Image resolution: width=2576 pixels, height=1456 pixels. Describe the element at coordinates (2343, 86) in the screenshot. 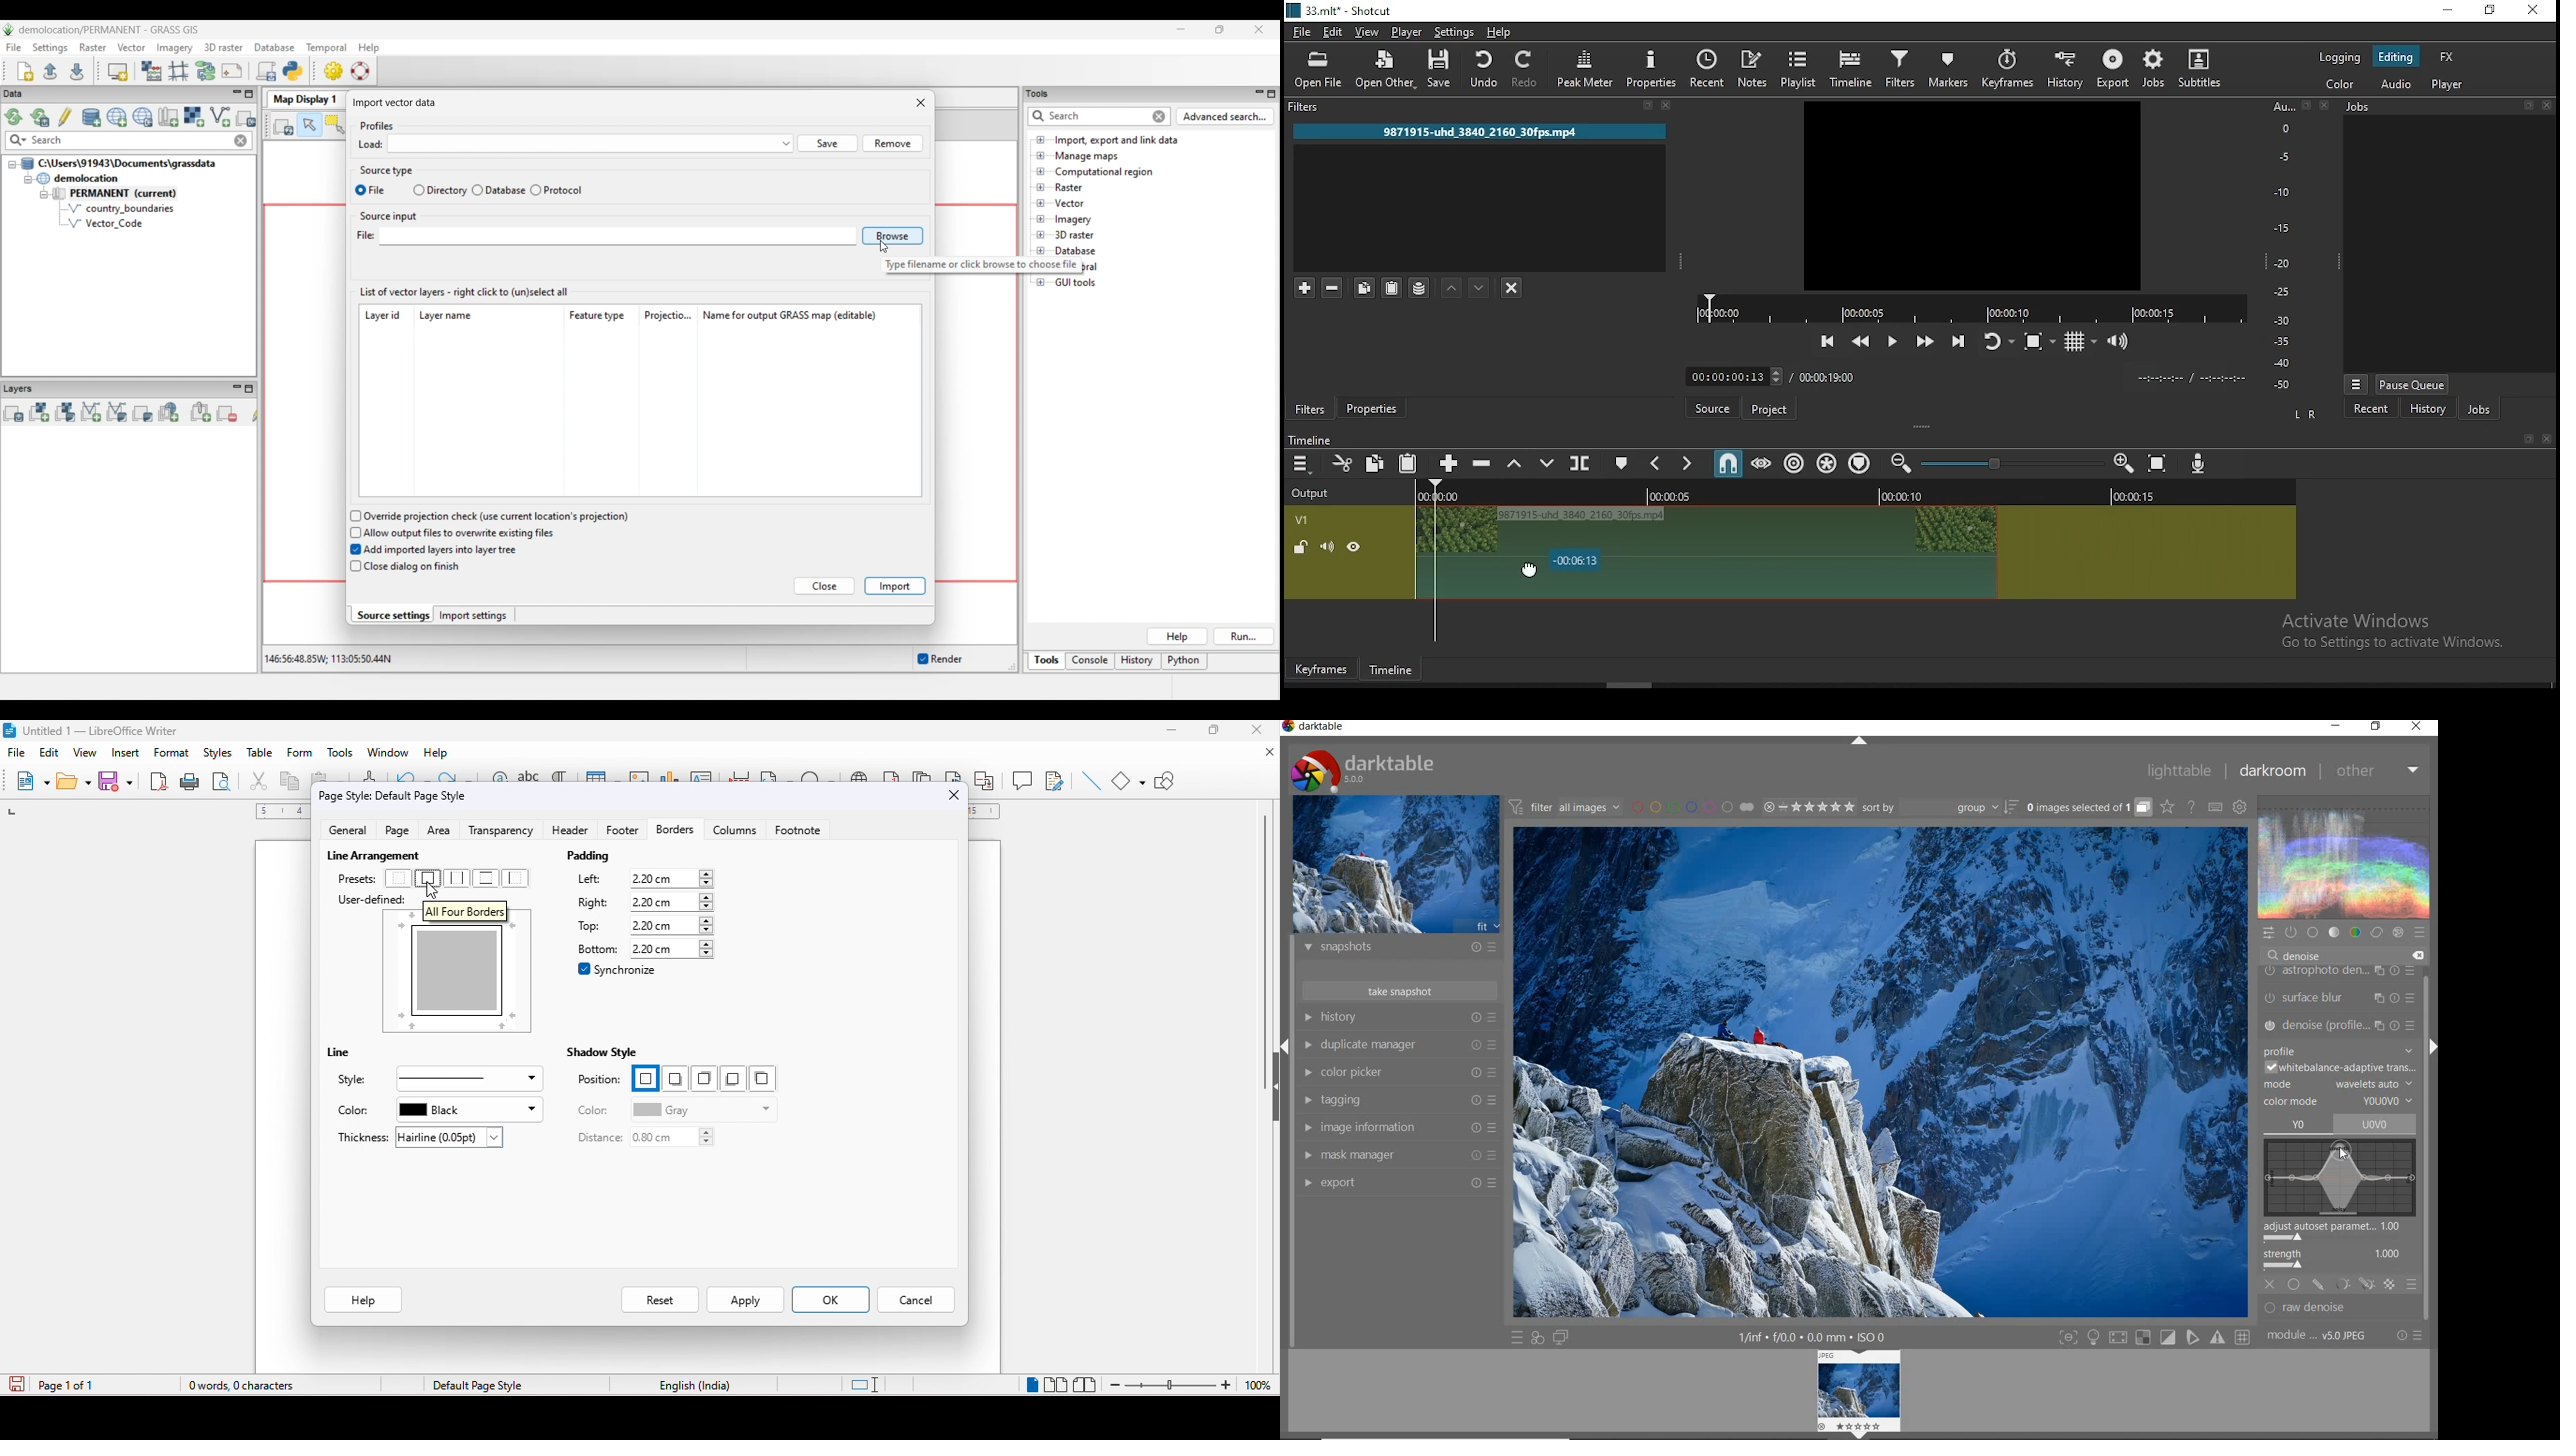

I see `color` at that location.